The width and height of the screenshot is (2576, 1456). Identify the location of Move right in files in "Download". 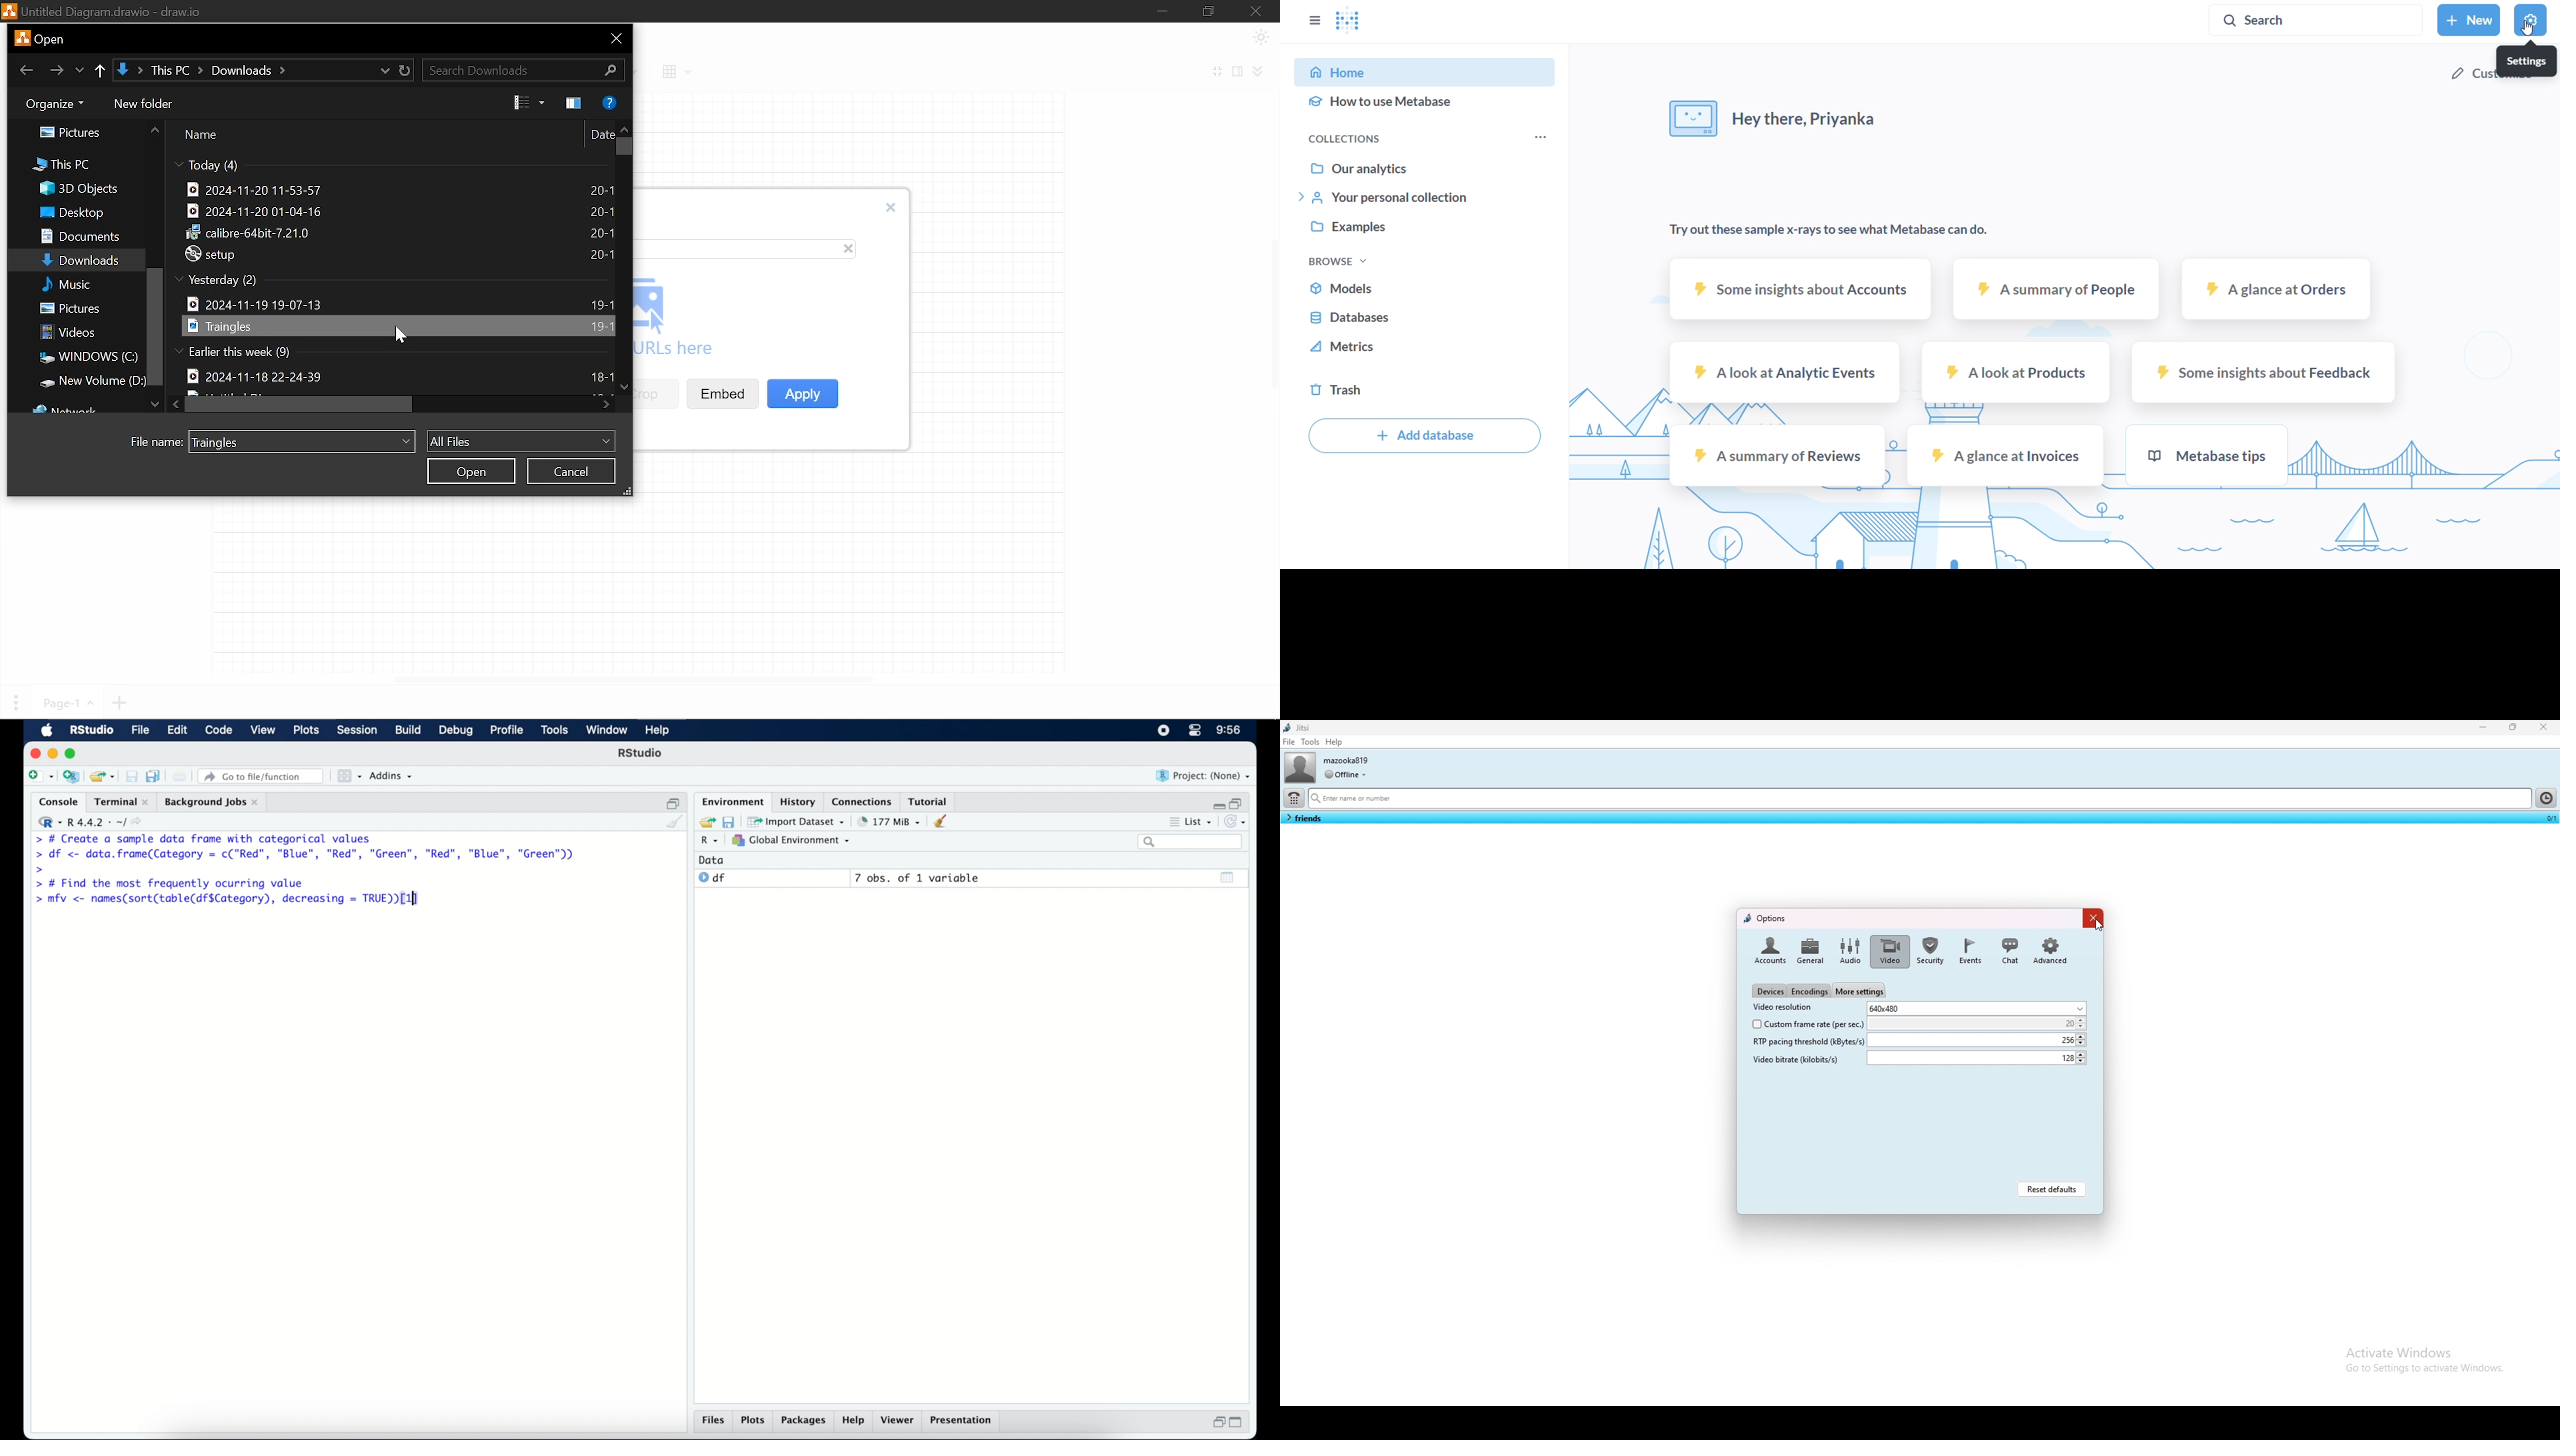
(176, 405).